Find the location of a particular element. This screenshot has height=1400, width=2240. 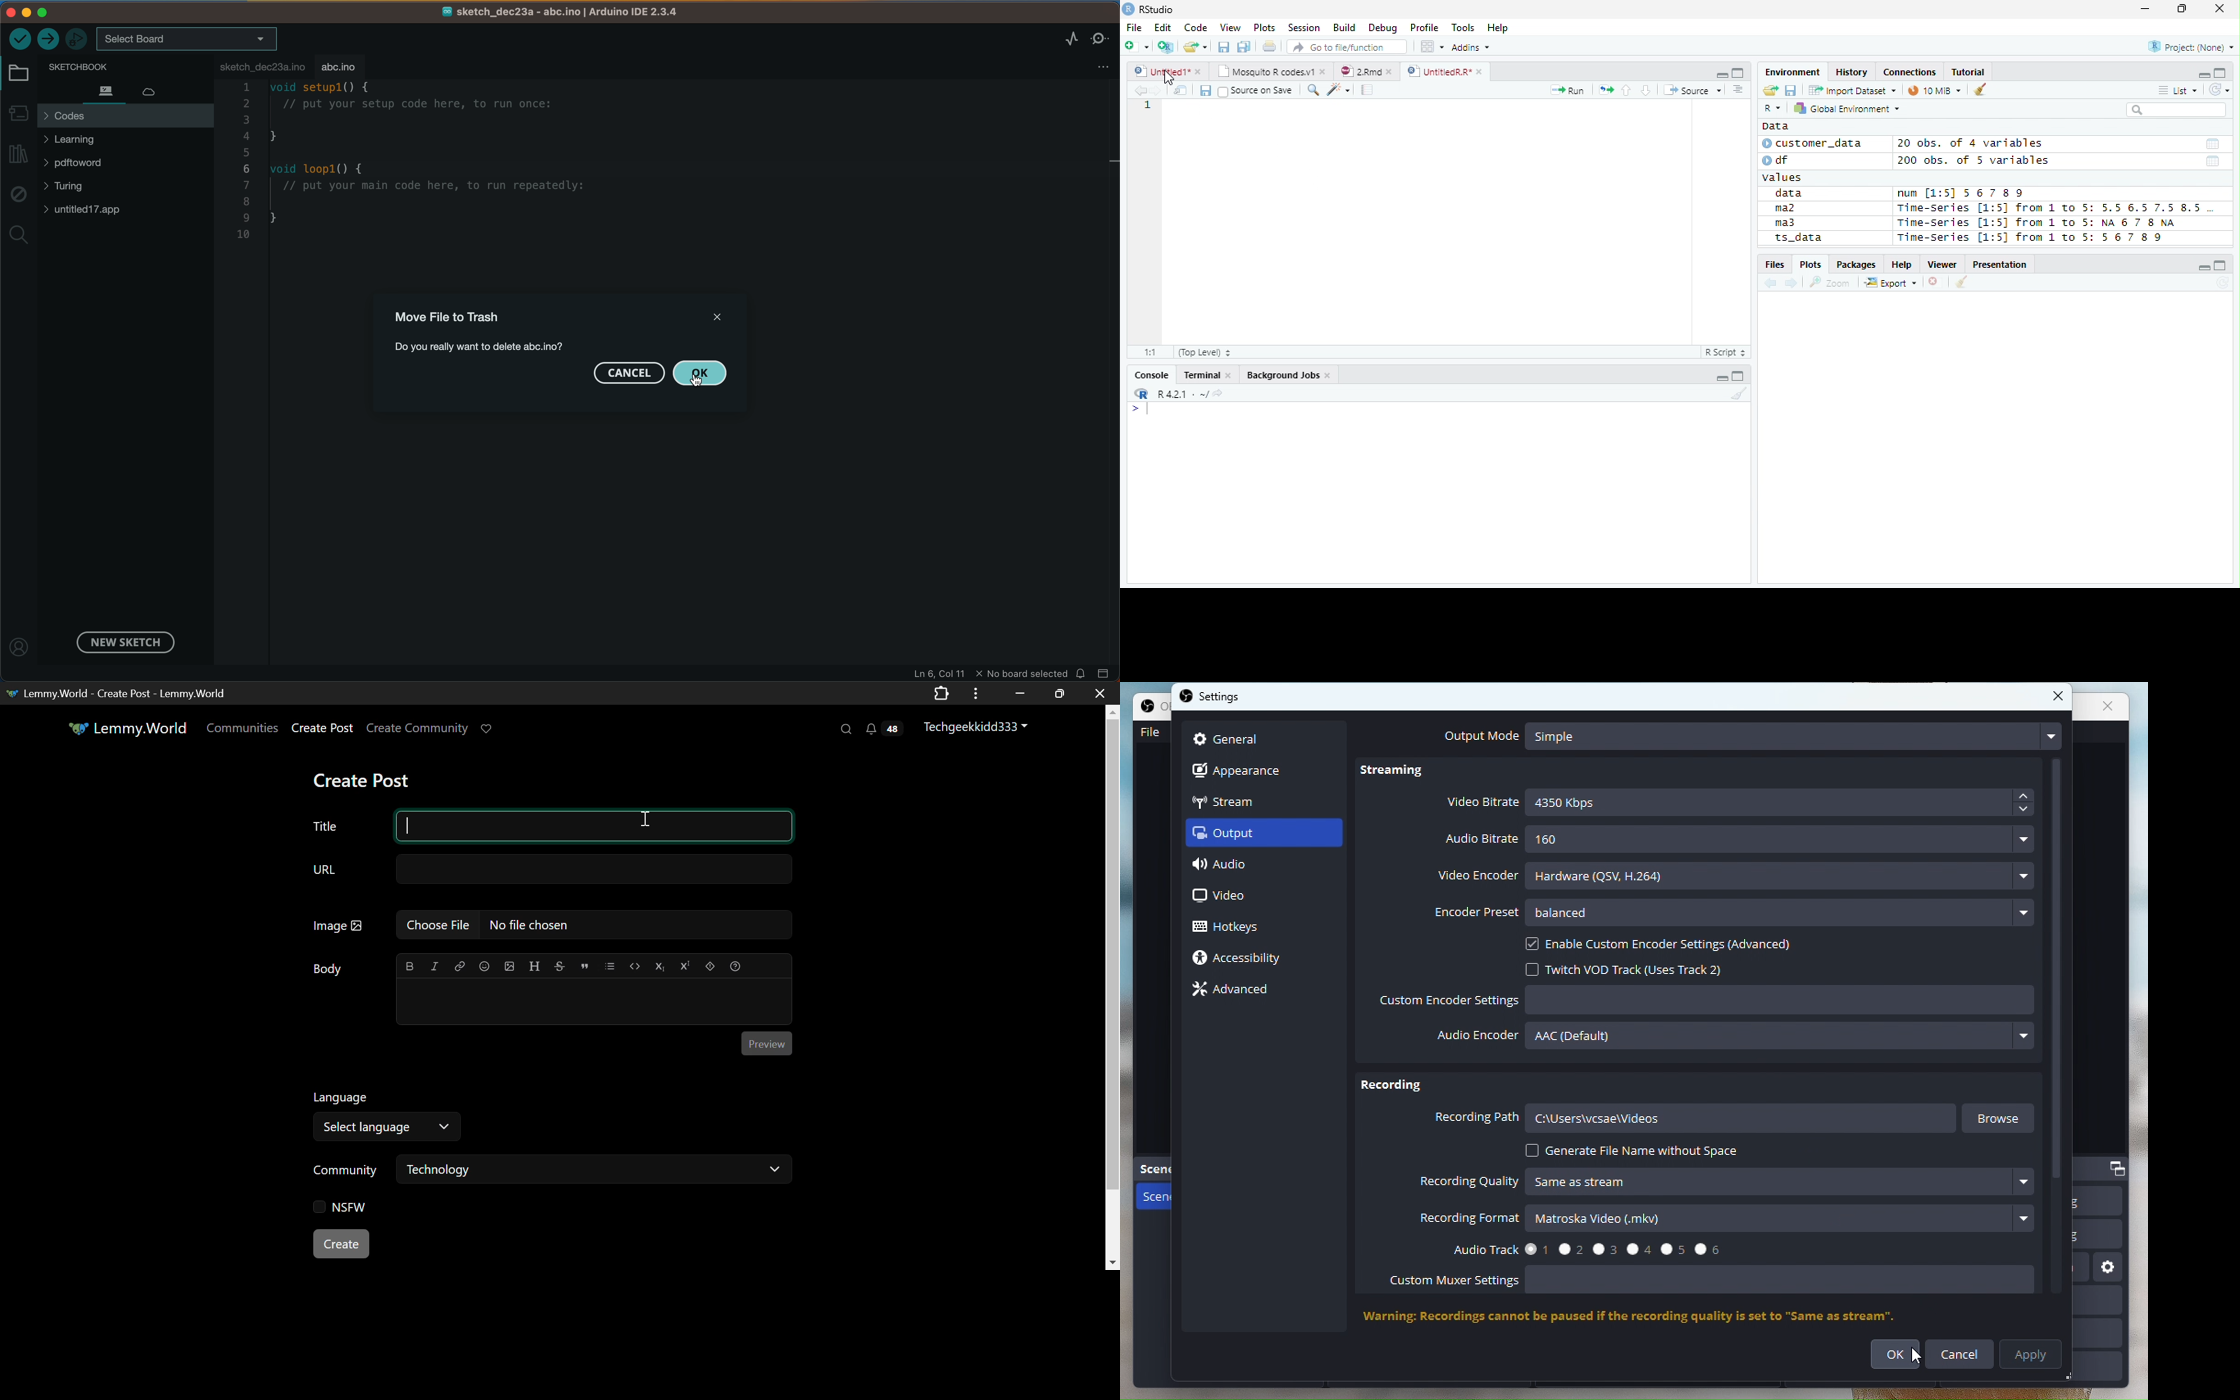

video encoder is located at coordinates (1735, 873).